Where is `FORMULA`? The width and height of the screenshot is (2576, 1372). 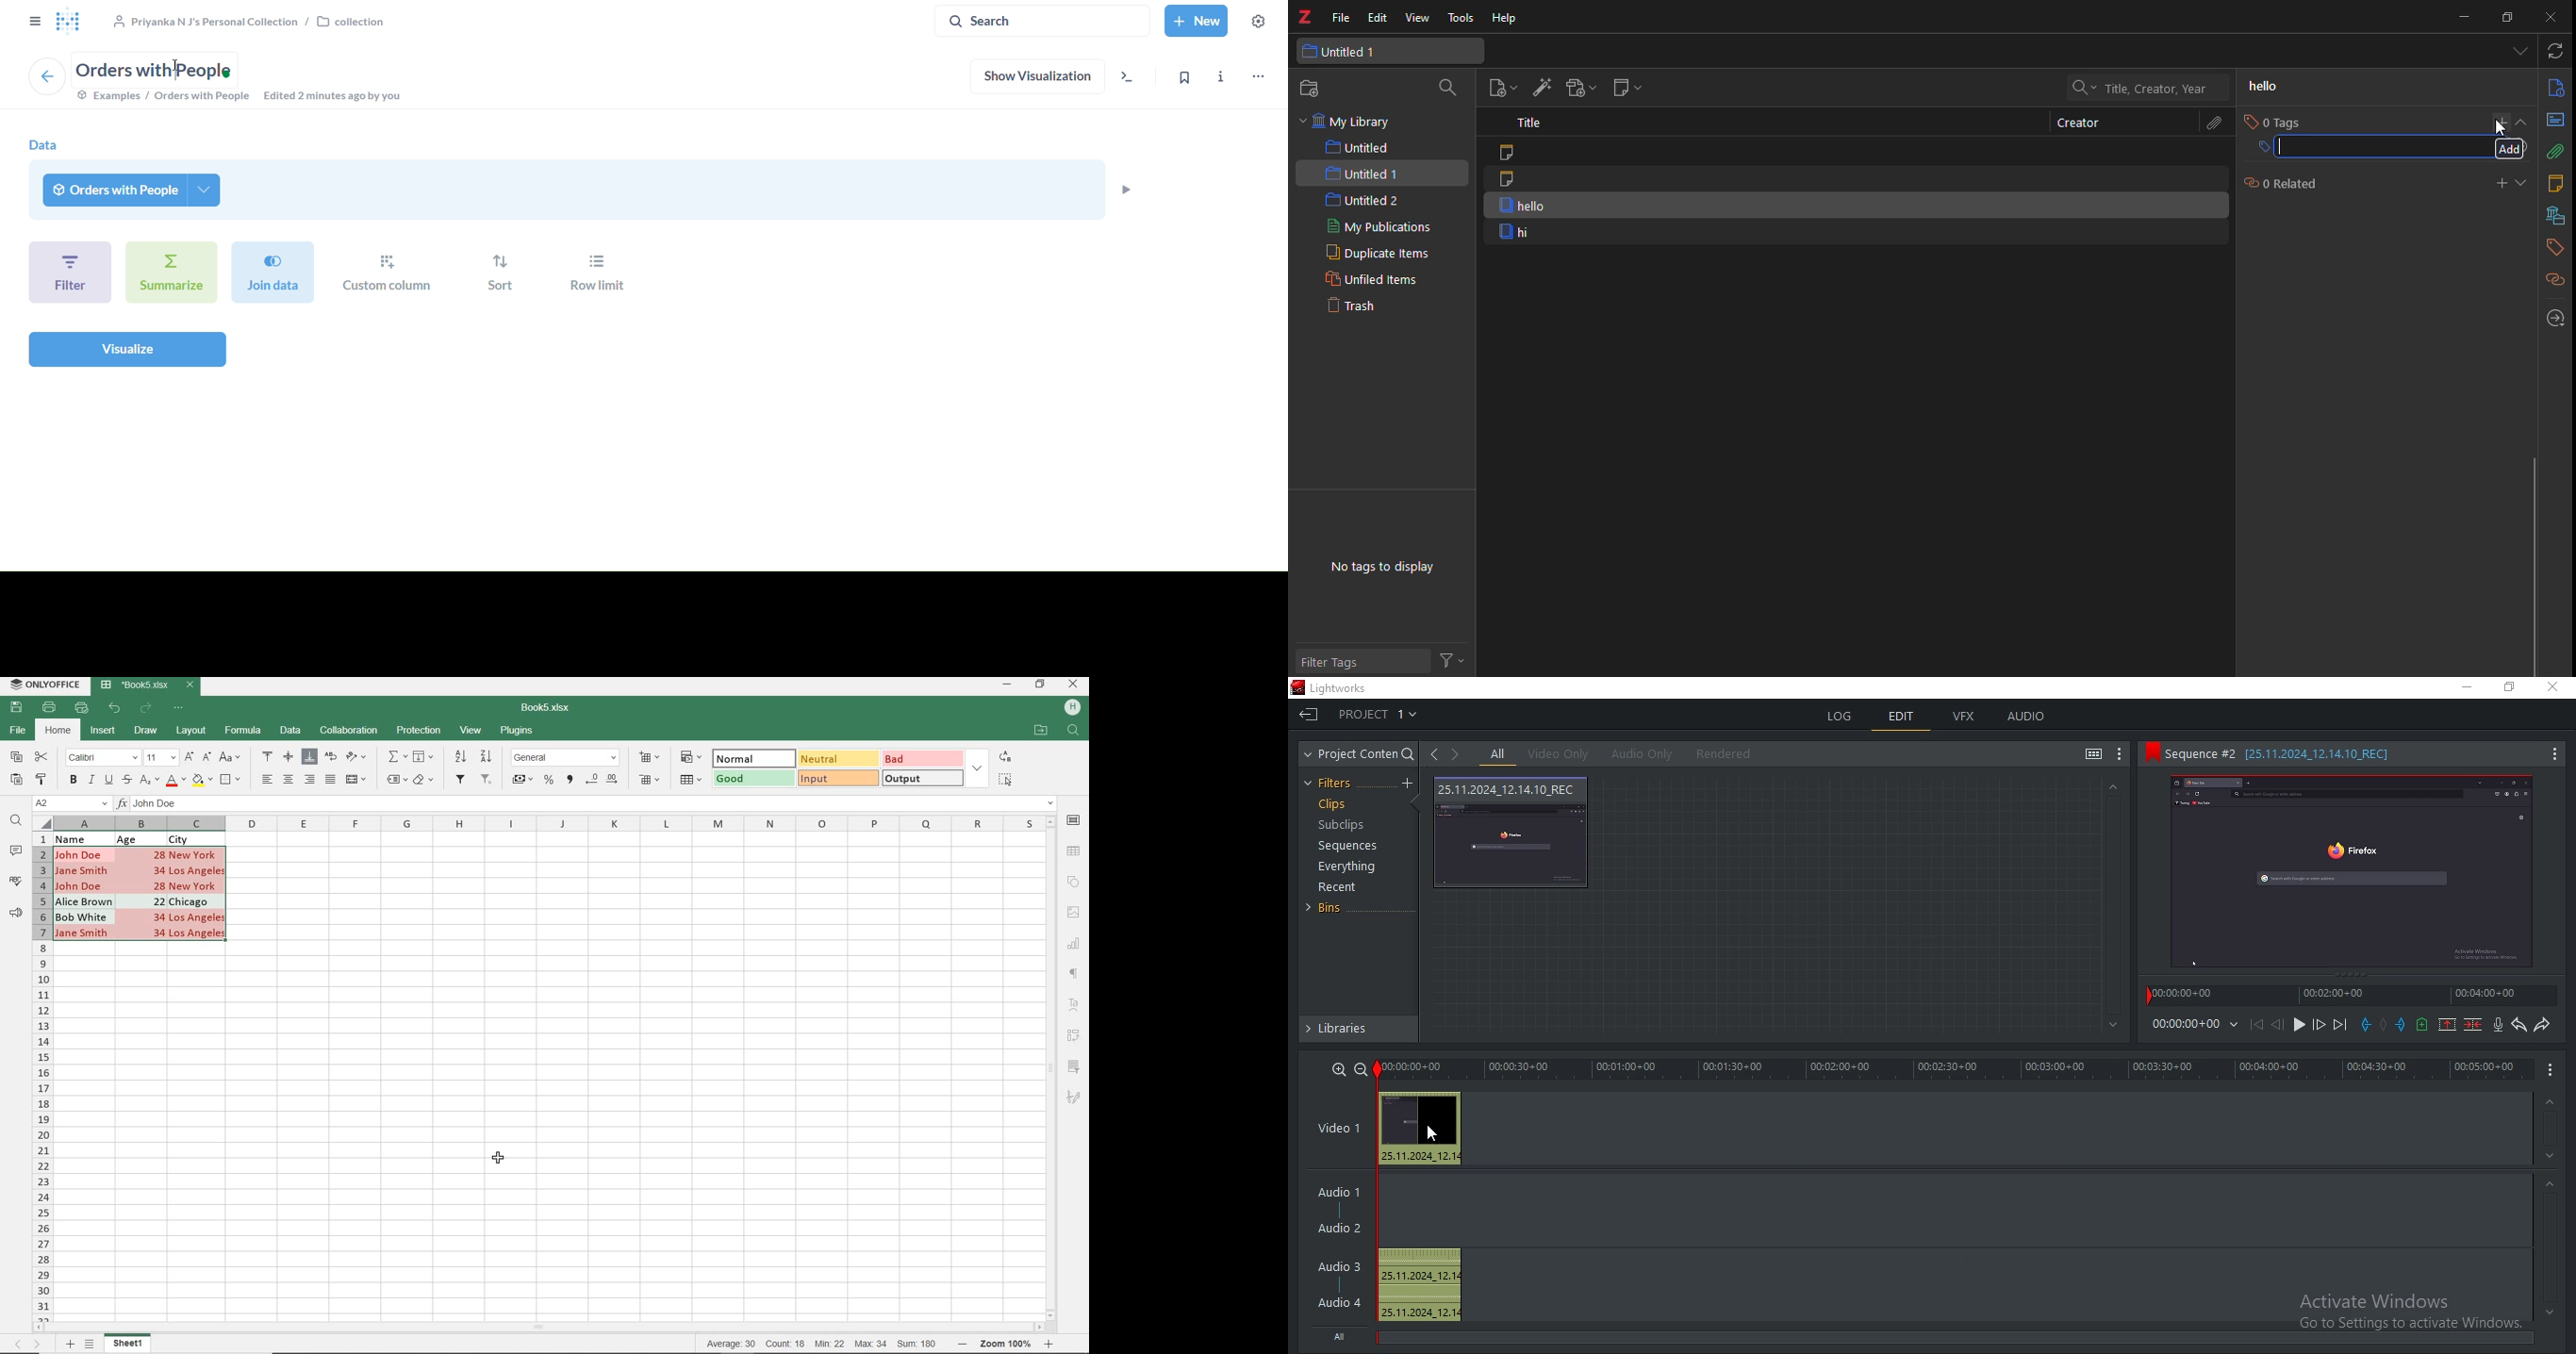 FORMULA is located at coordinates (244, 731).